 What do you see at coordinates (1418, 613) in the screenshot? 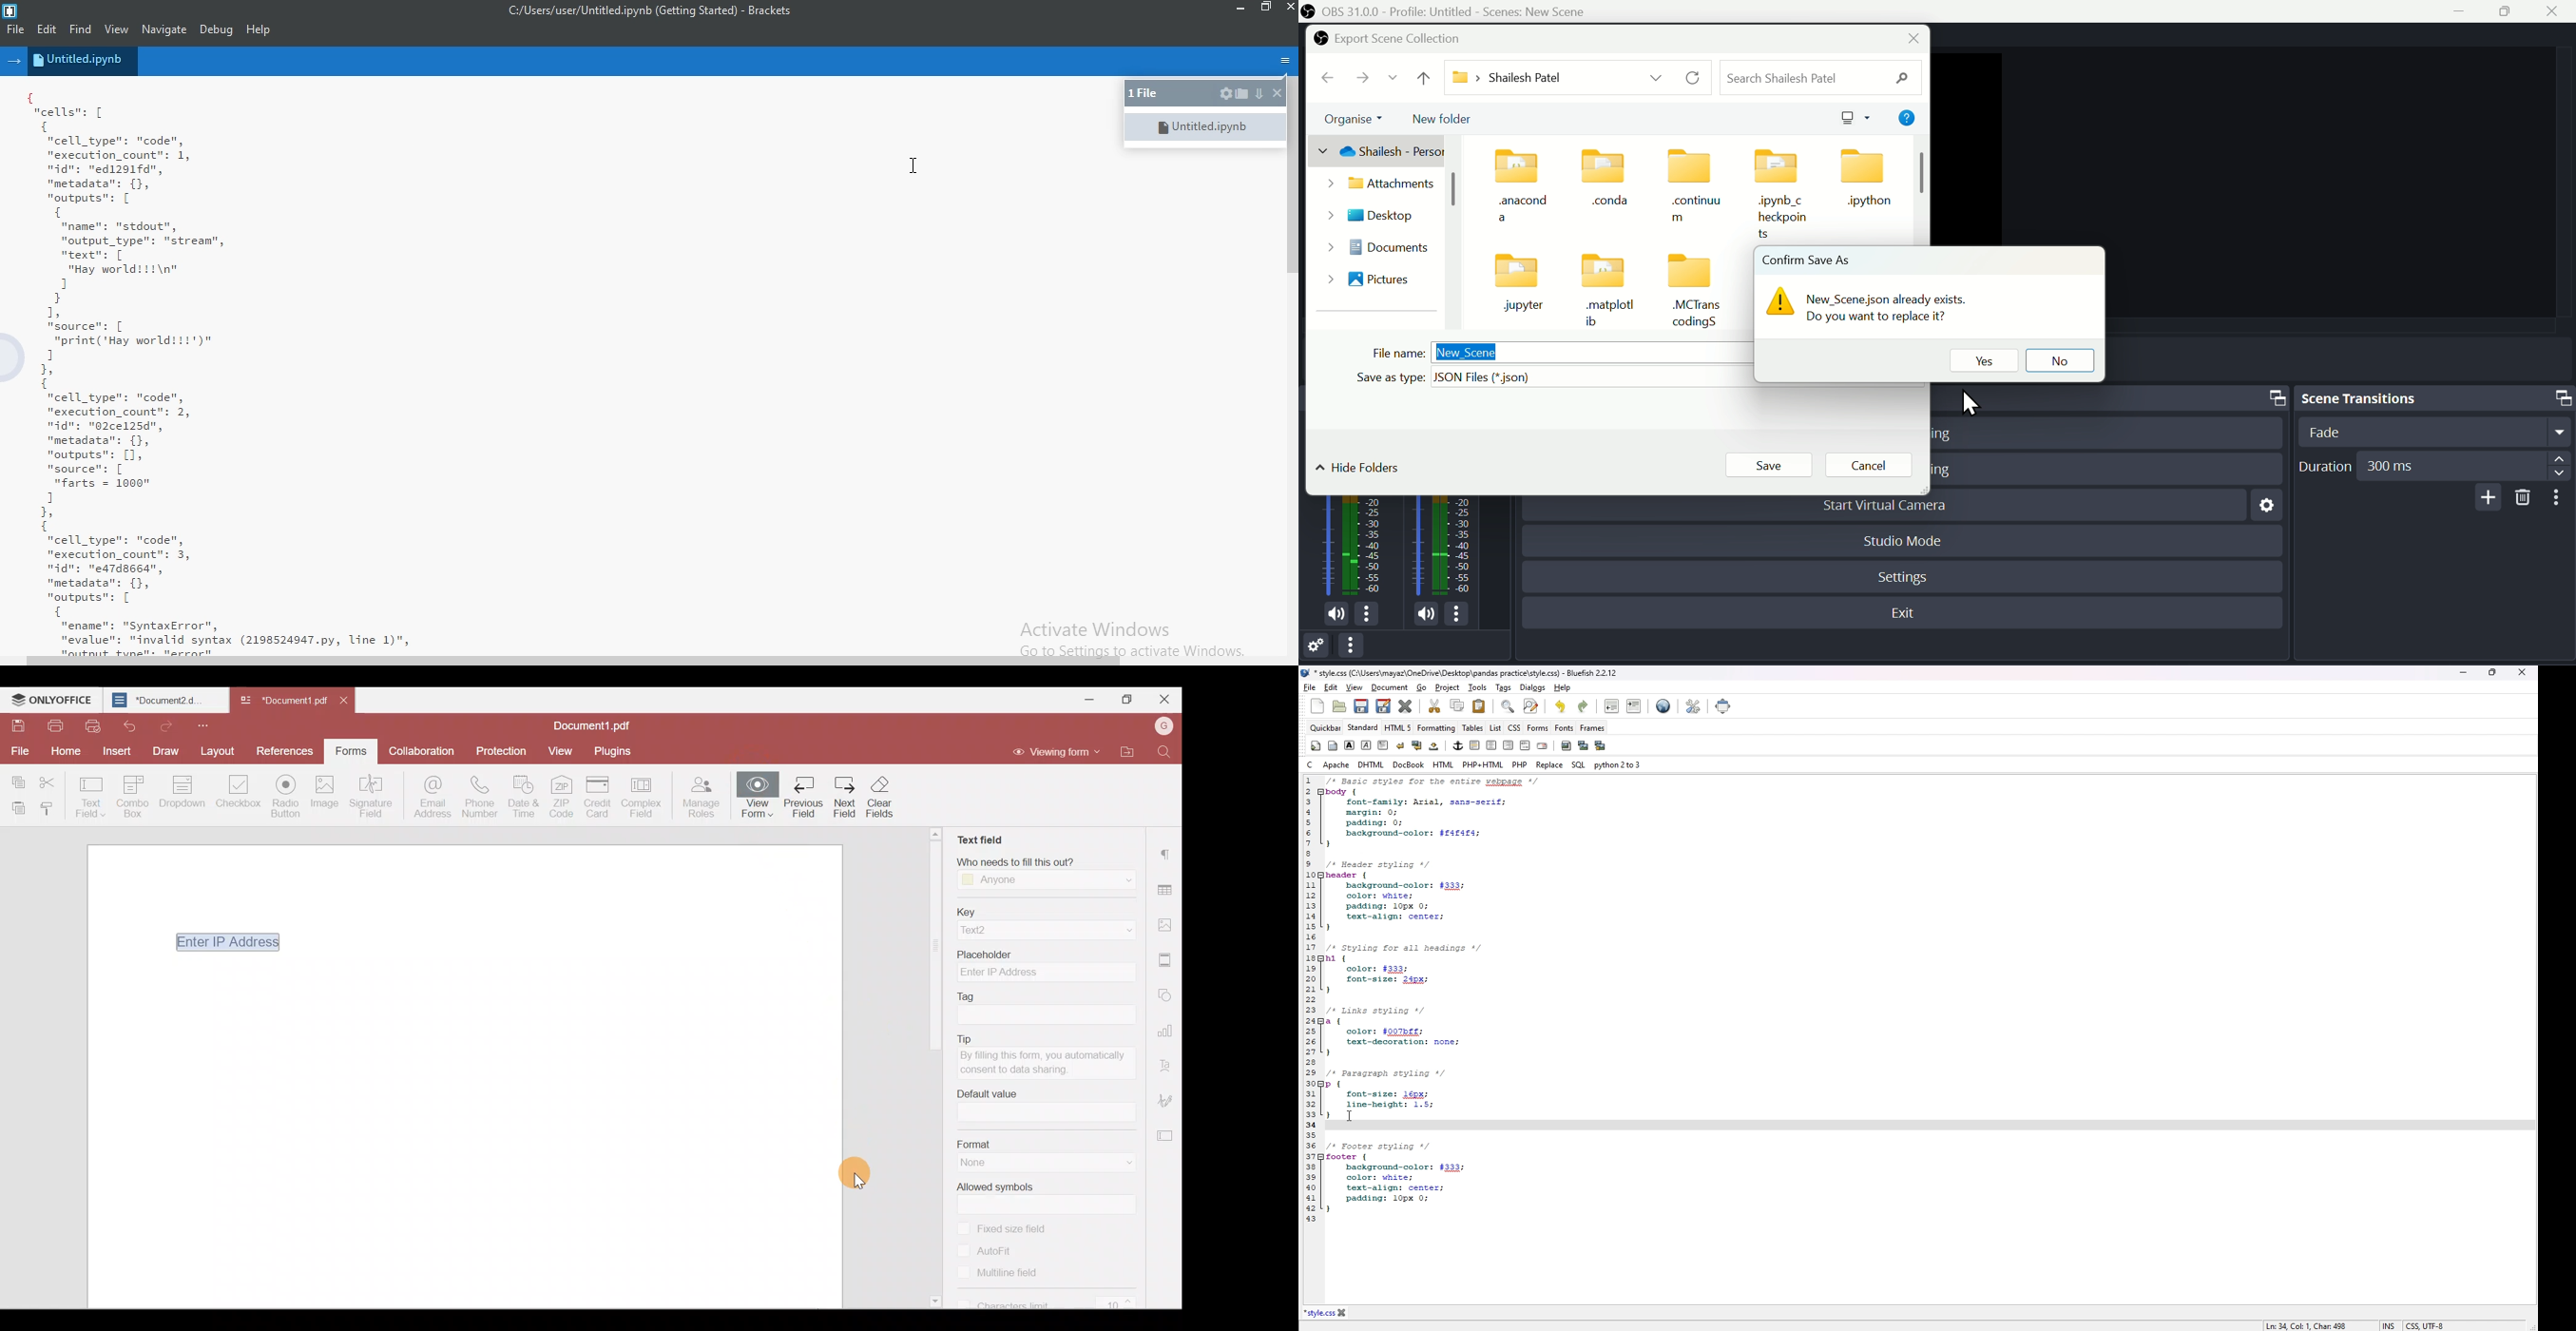
I see `volume` at bounding box center [1418, 613].